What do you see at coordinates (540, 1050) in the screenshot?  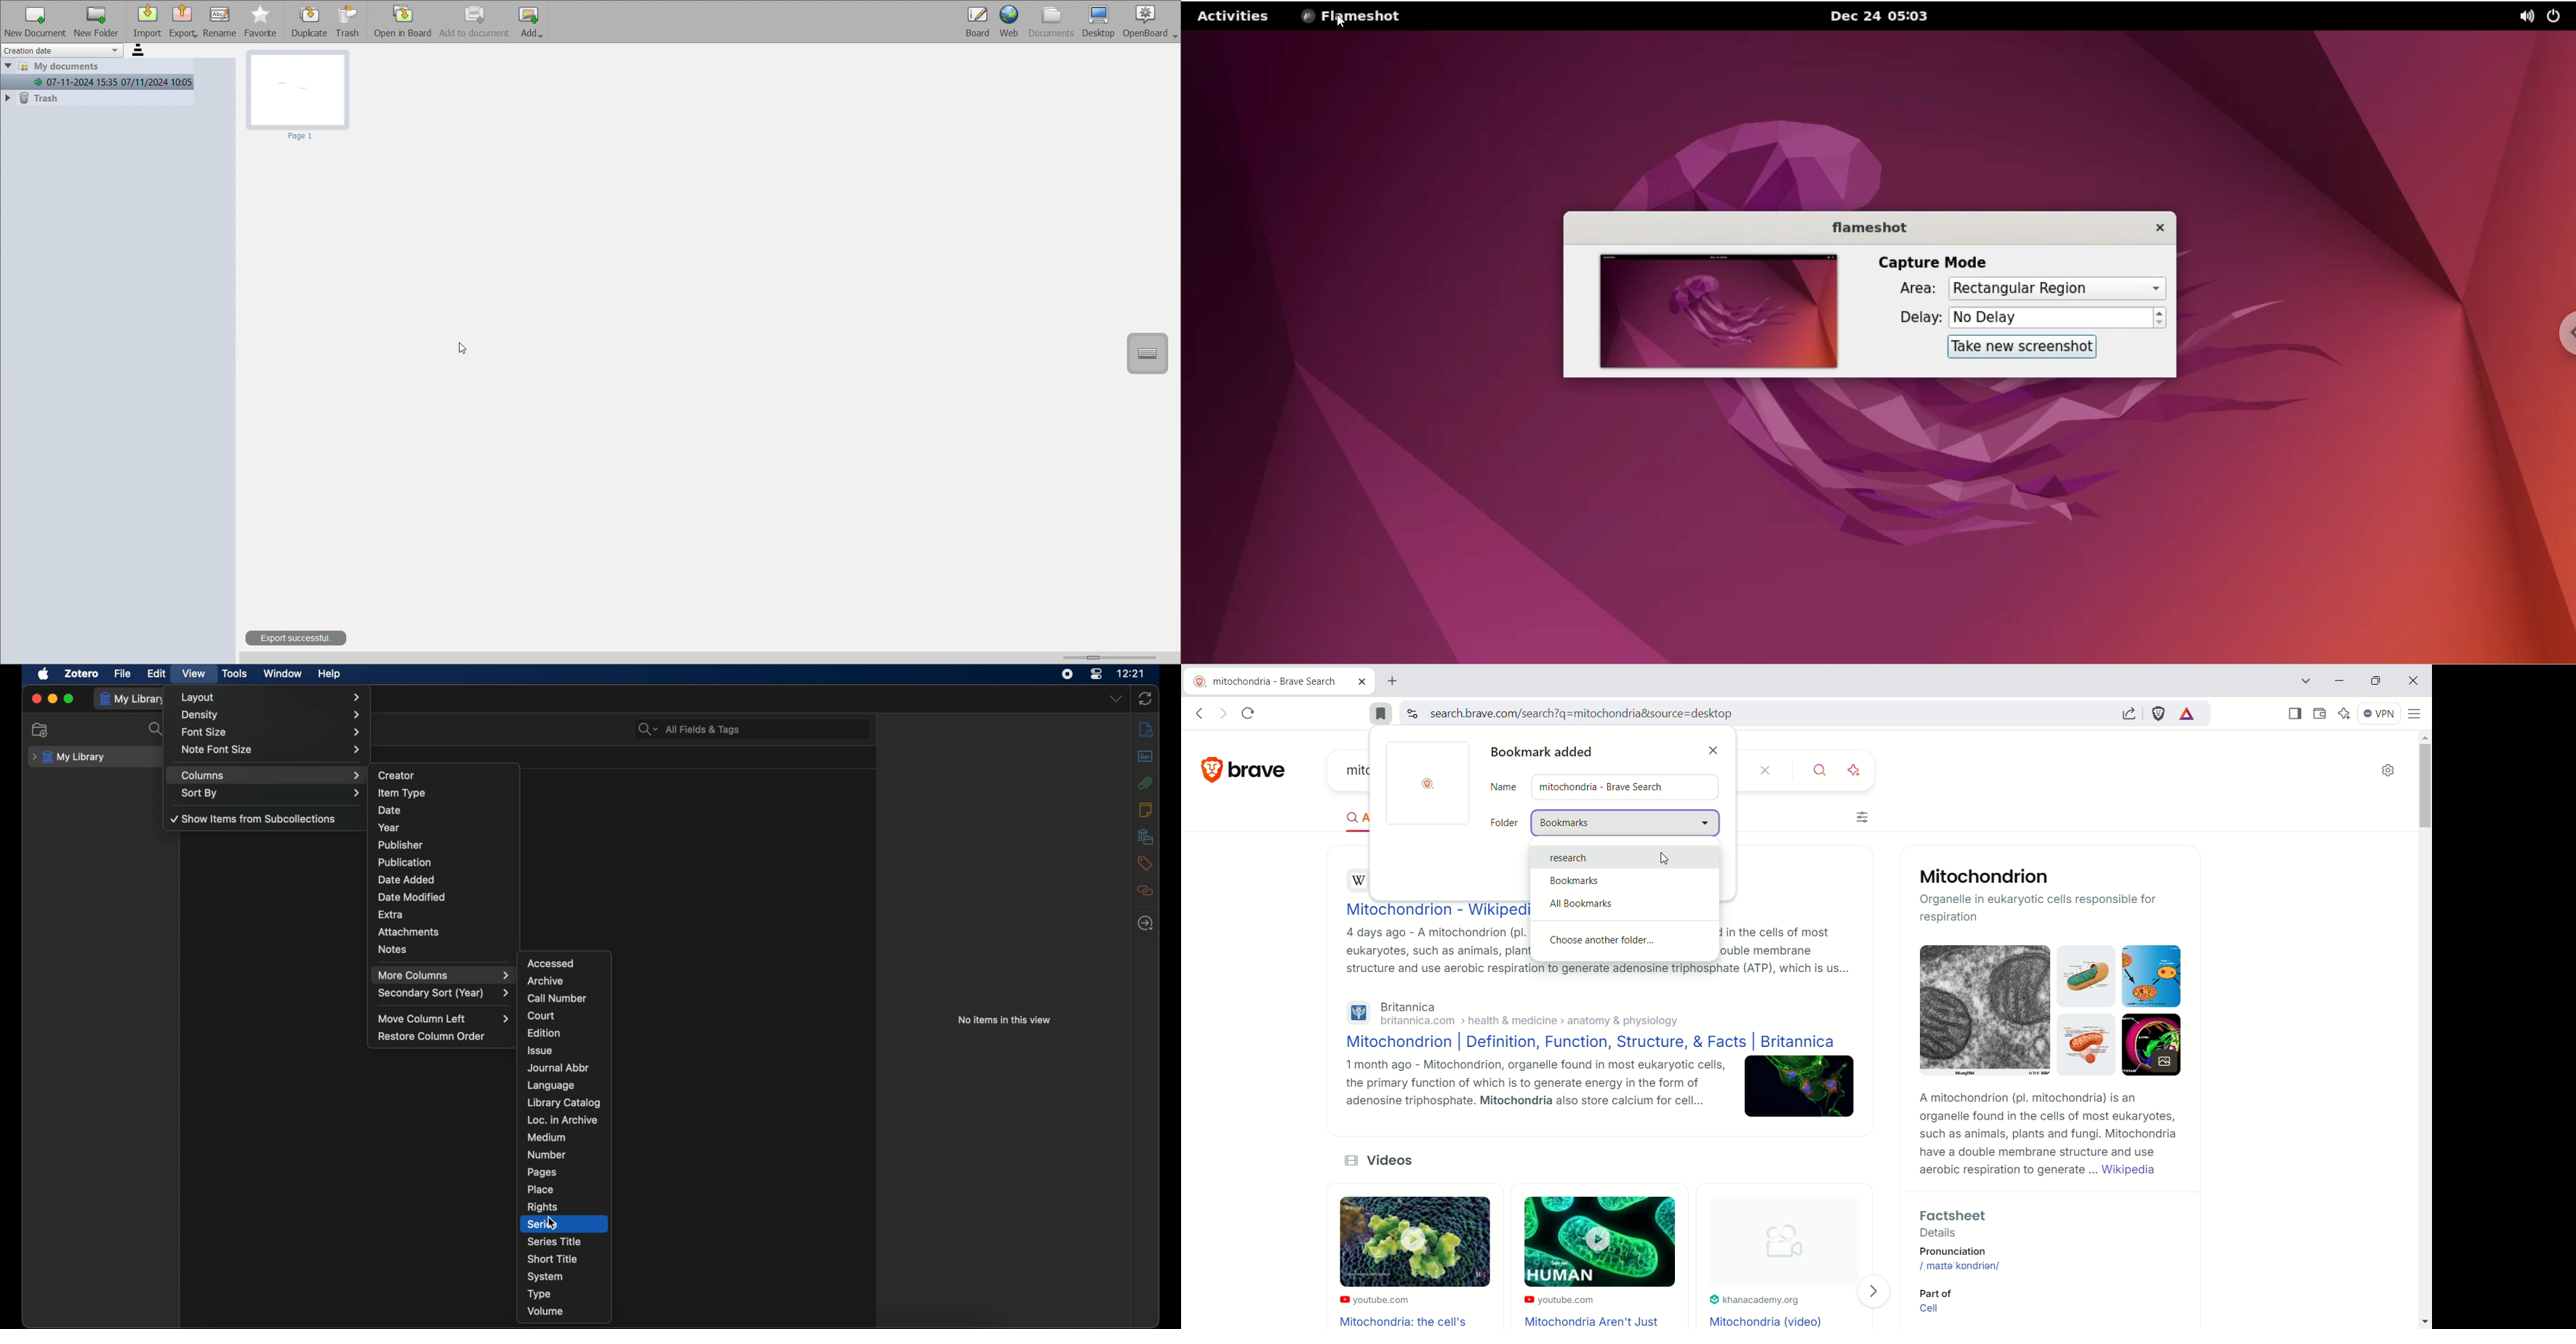 I see `issue` at bounding box center [540, 1050].